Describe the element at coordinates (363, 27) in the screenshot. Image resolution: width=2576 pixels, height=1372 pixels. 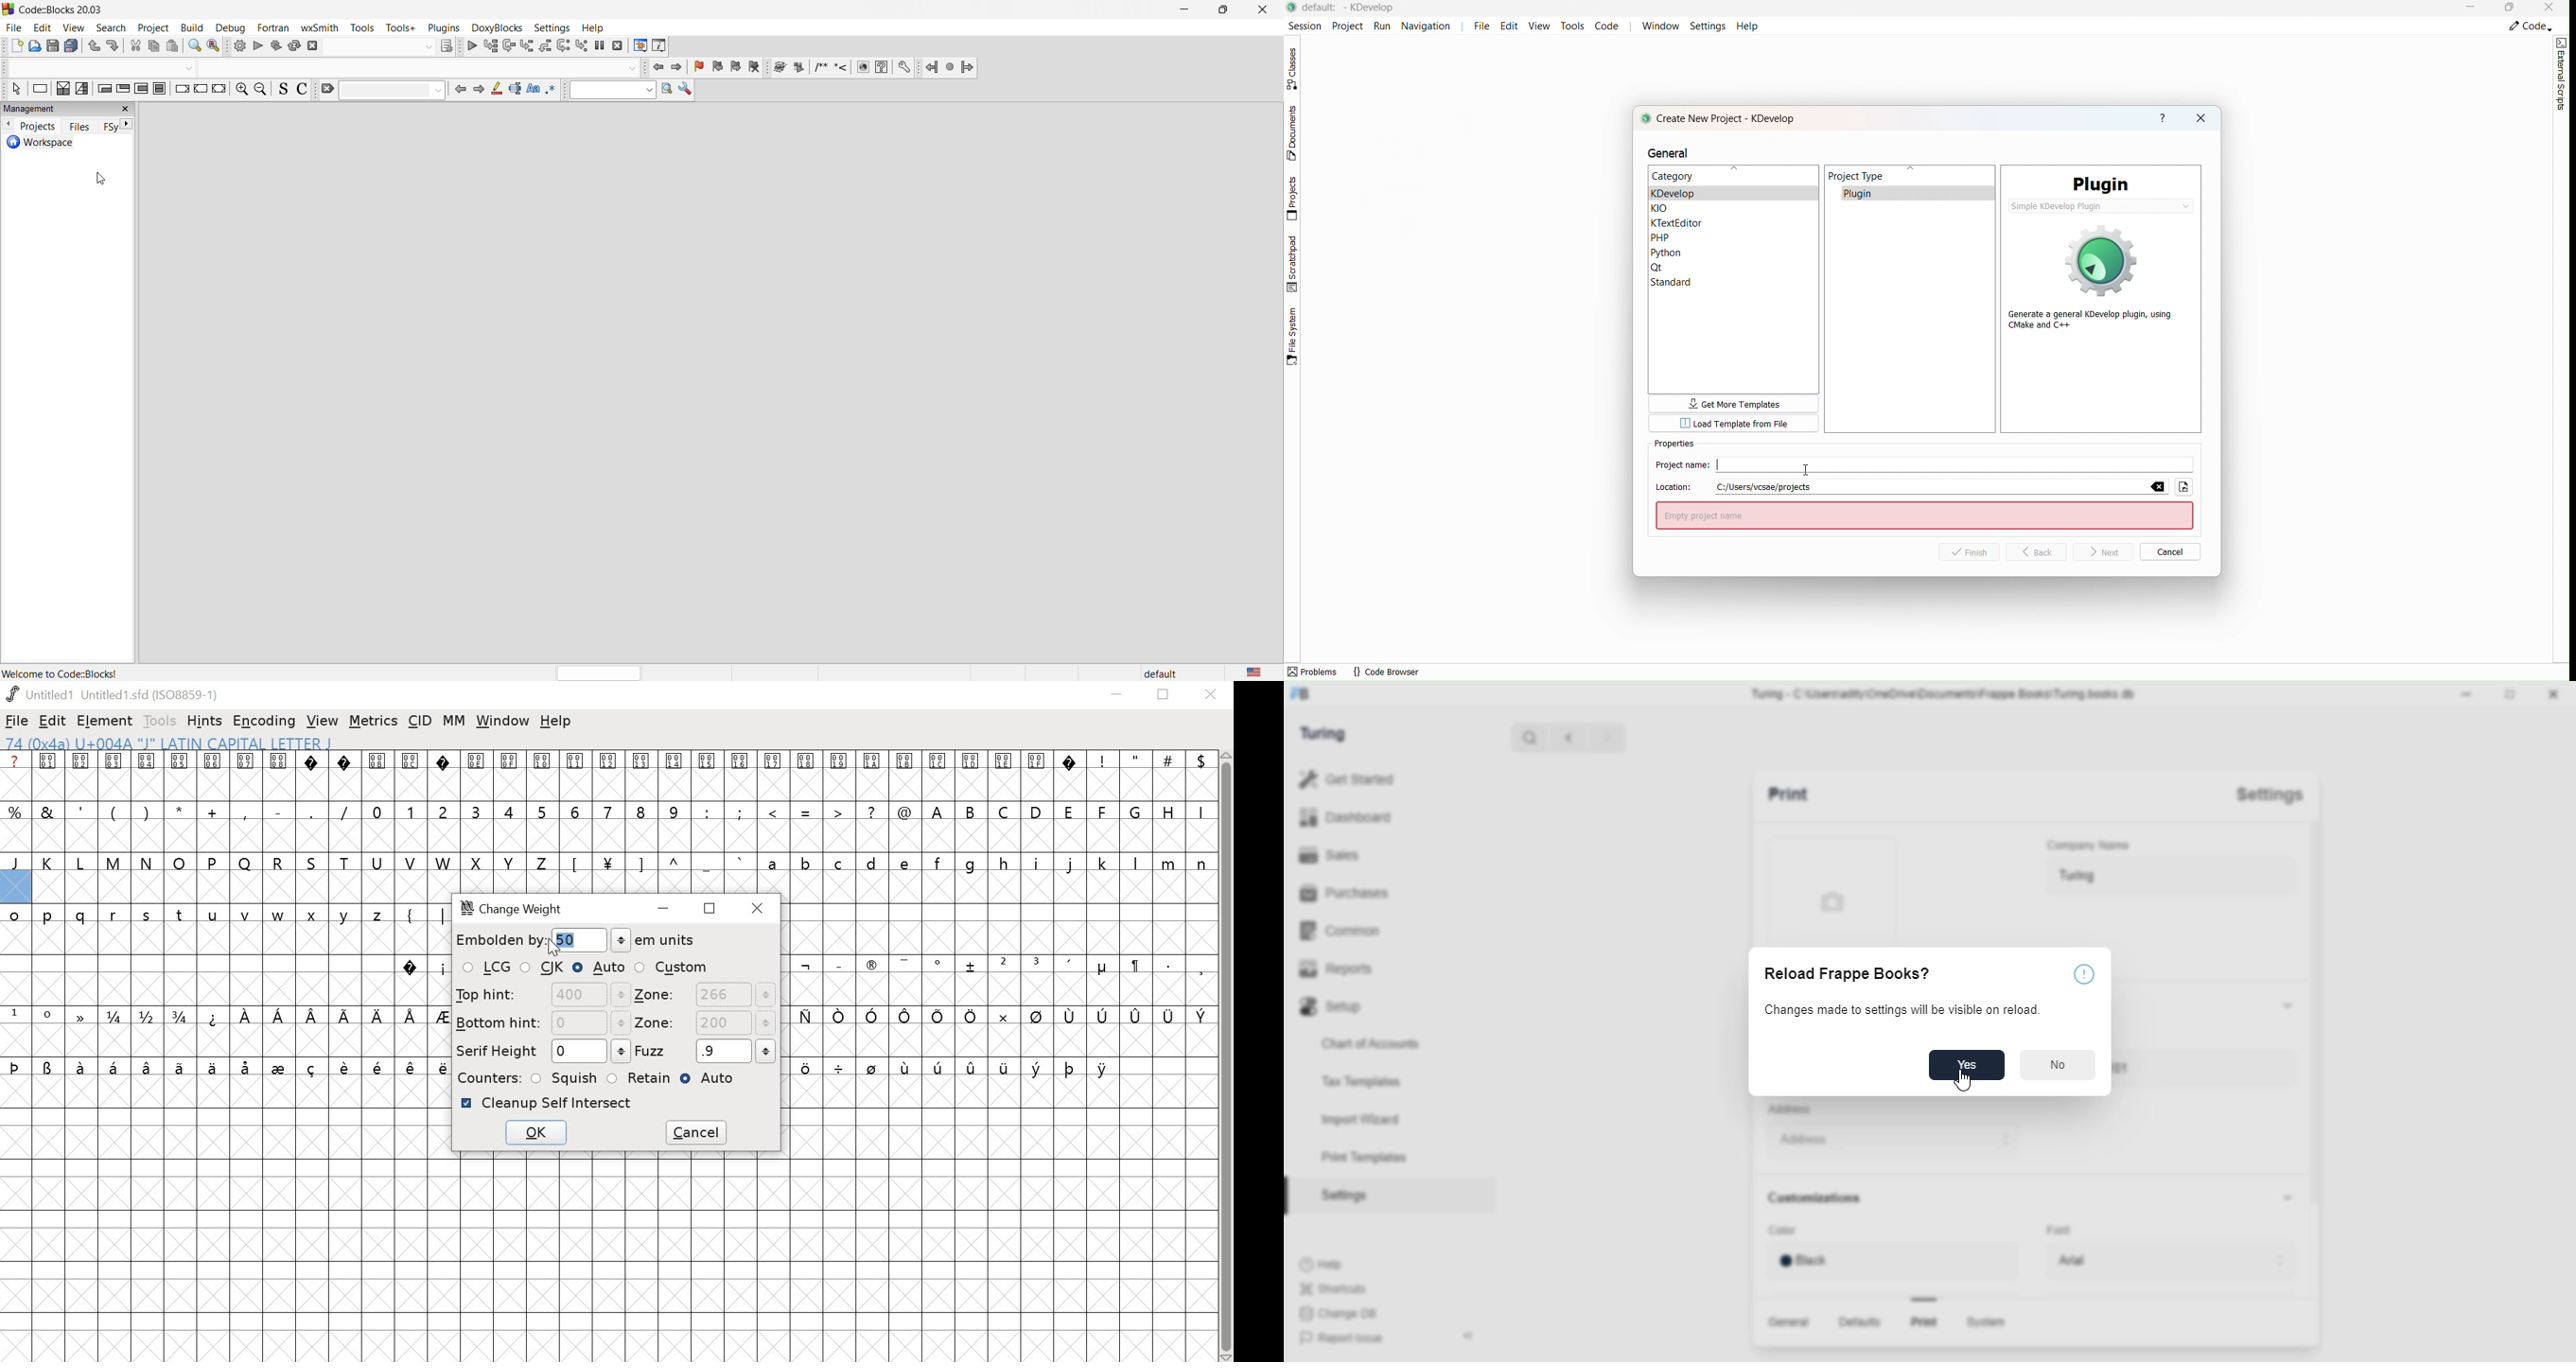
I see `tools` at that location.